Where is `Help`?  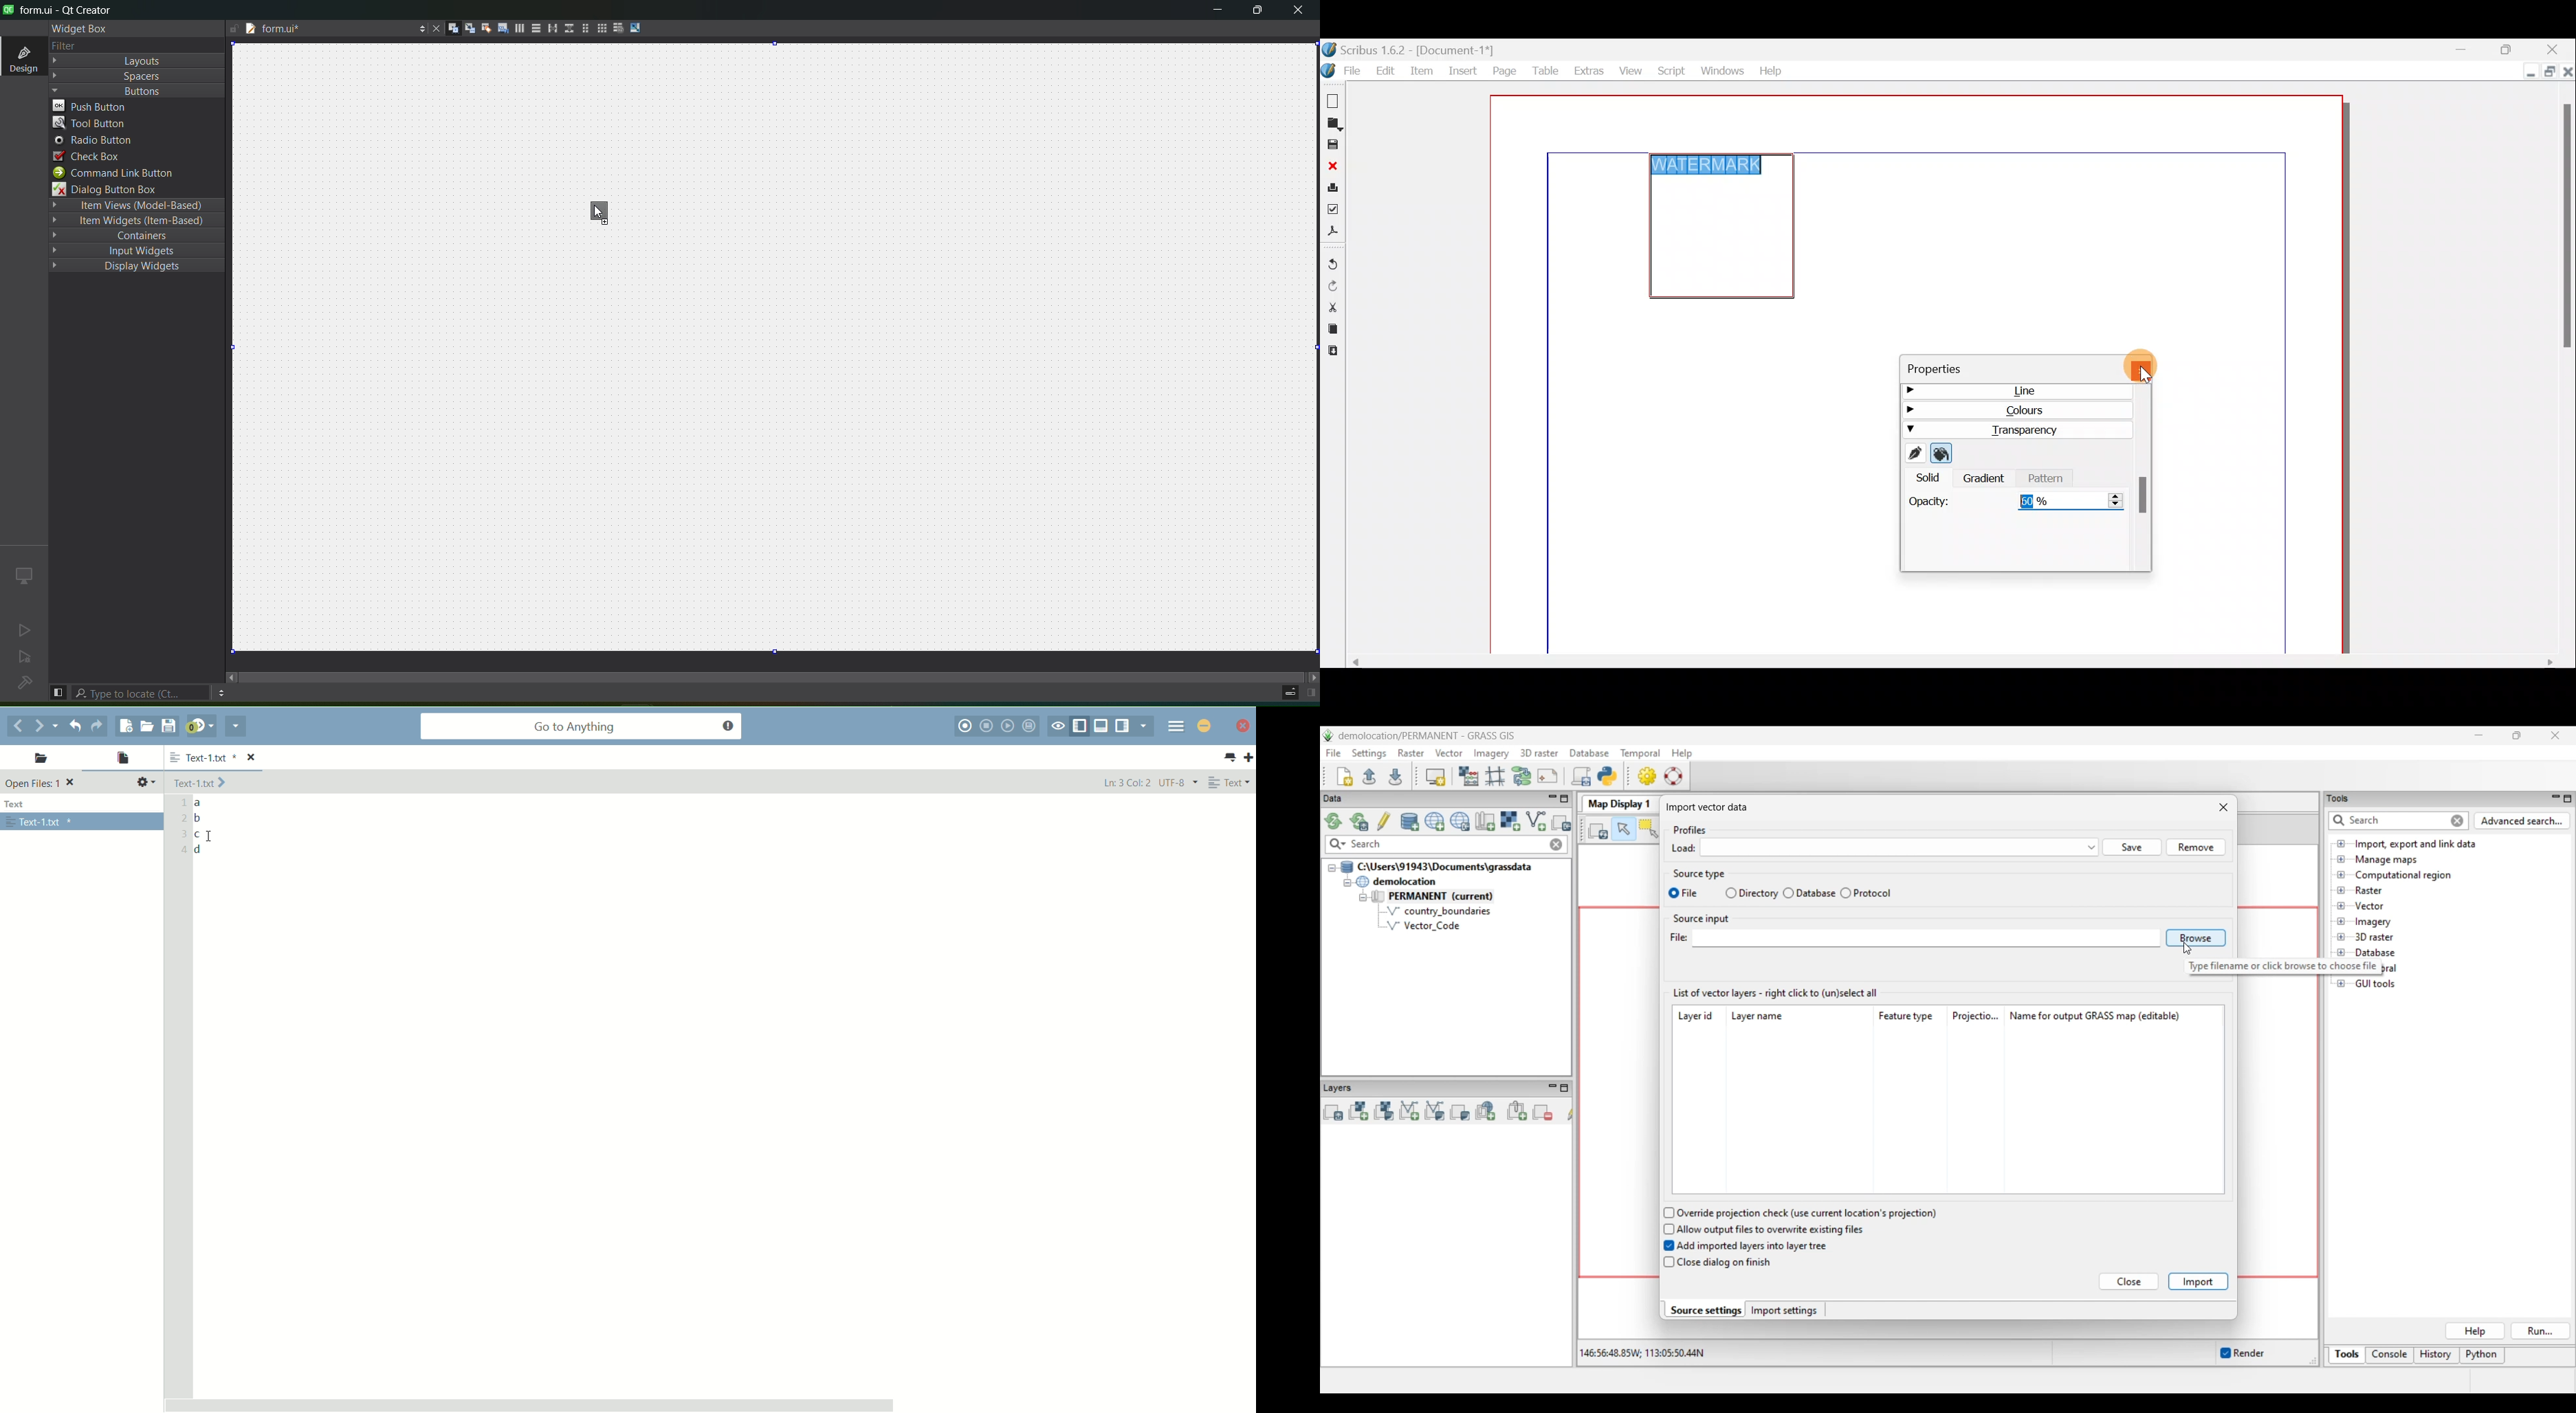 Help is located at coordinates (1770, 69).